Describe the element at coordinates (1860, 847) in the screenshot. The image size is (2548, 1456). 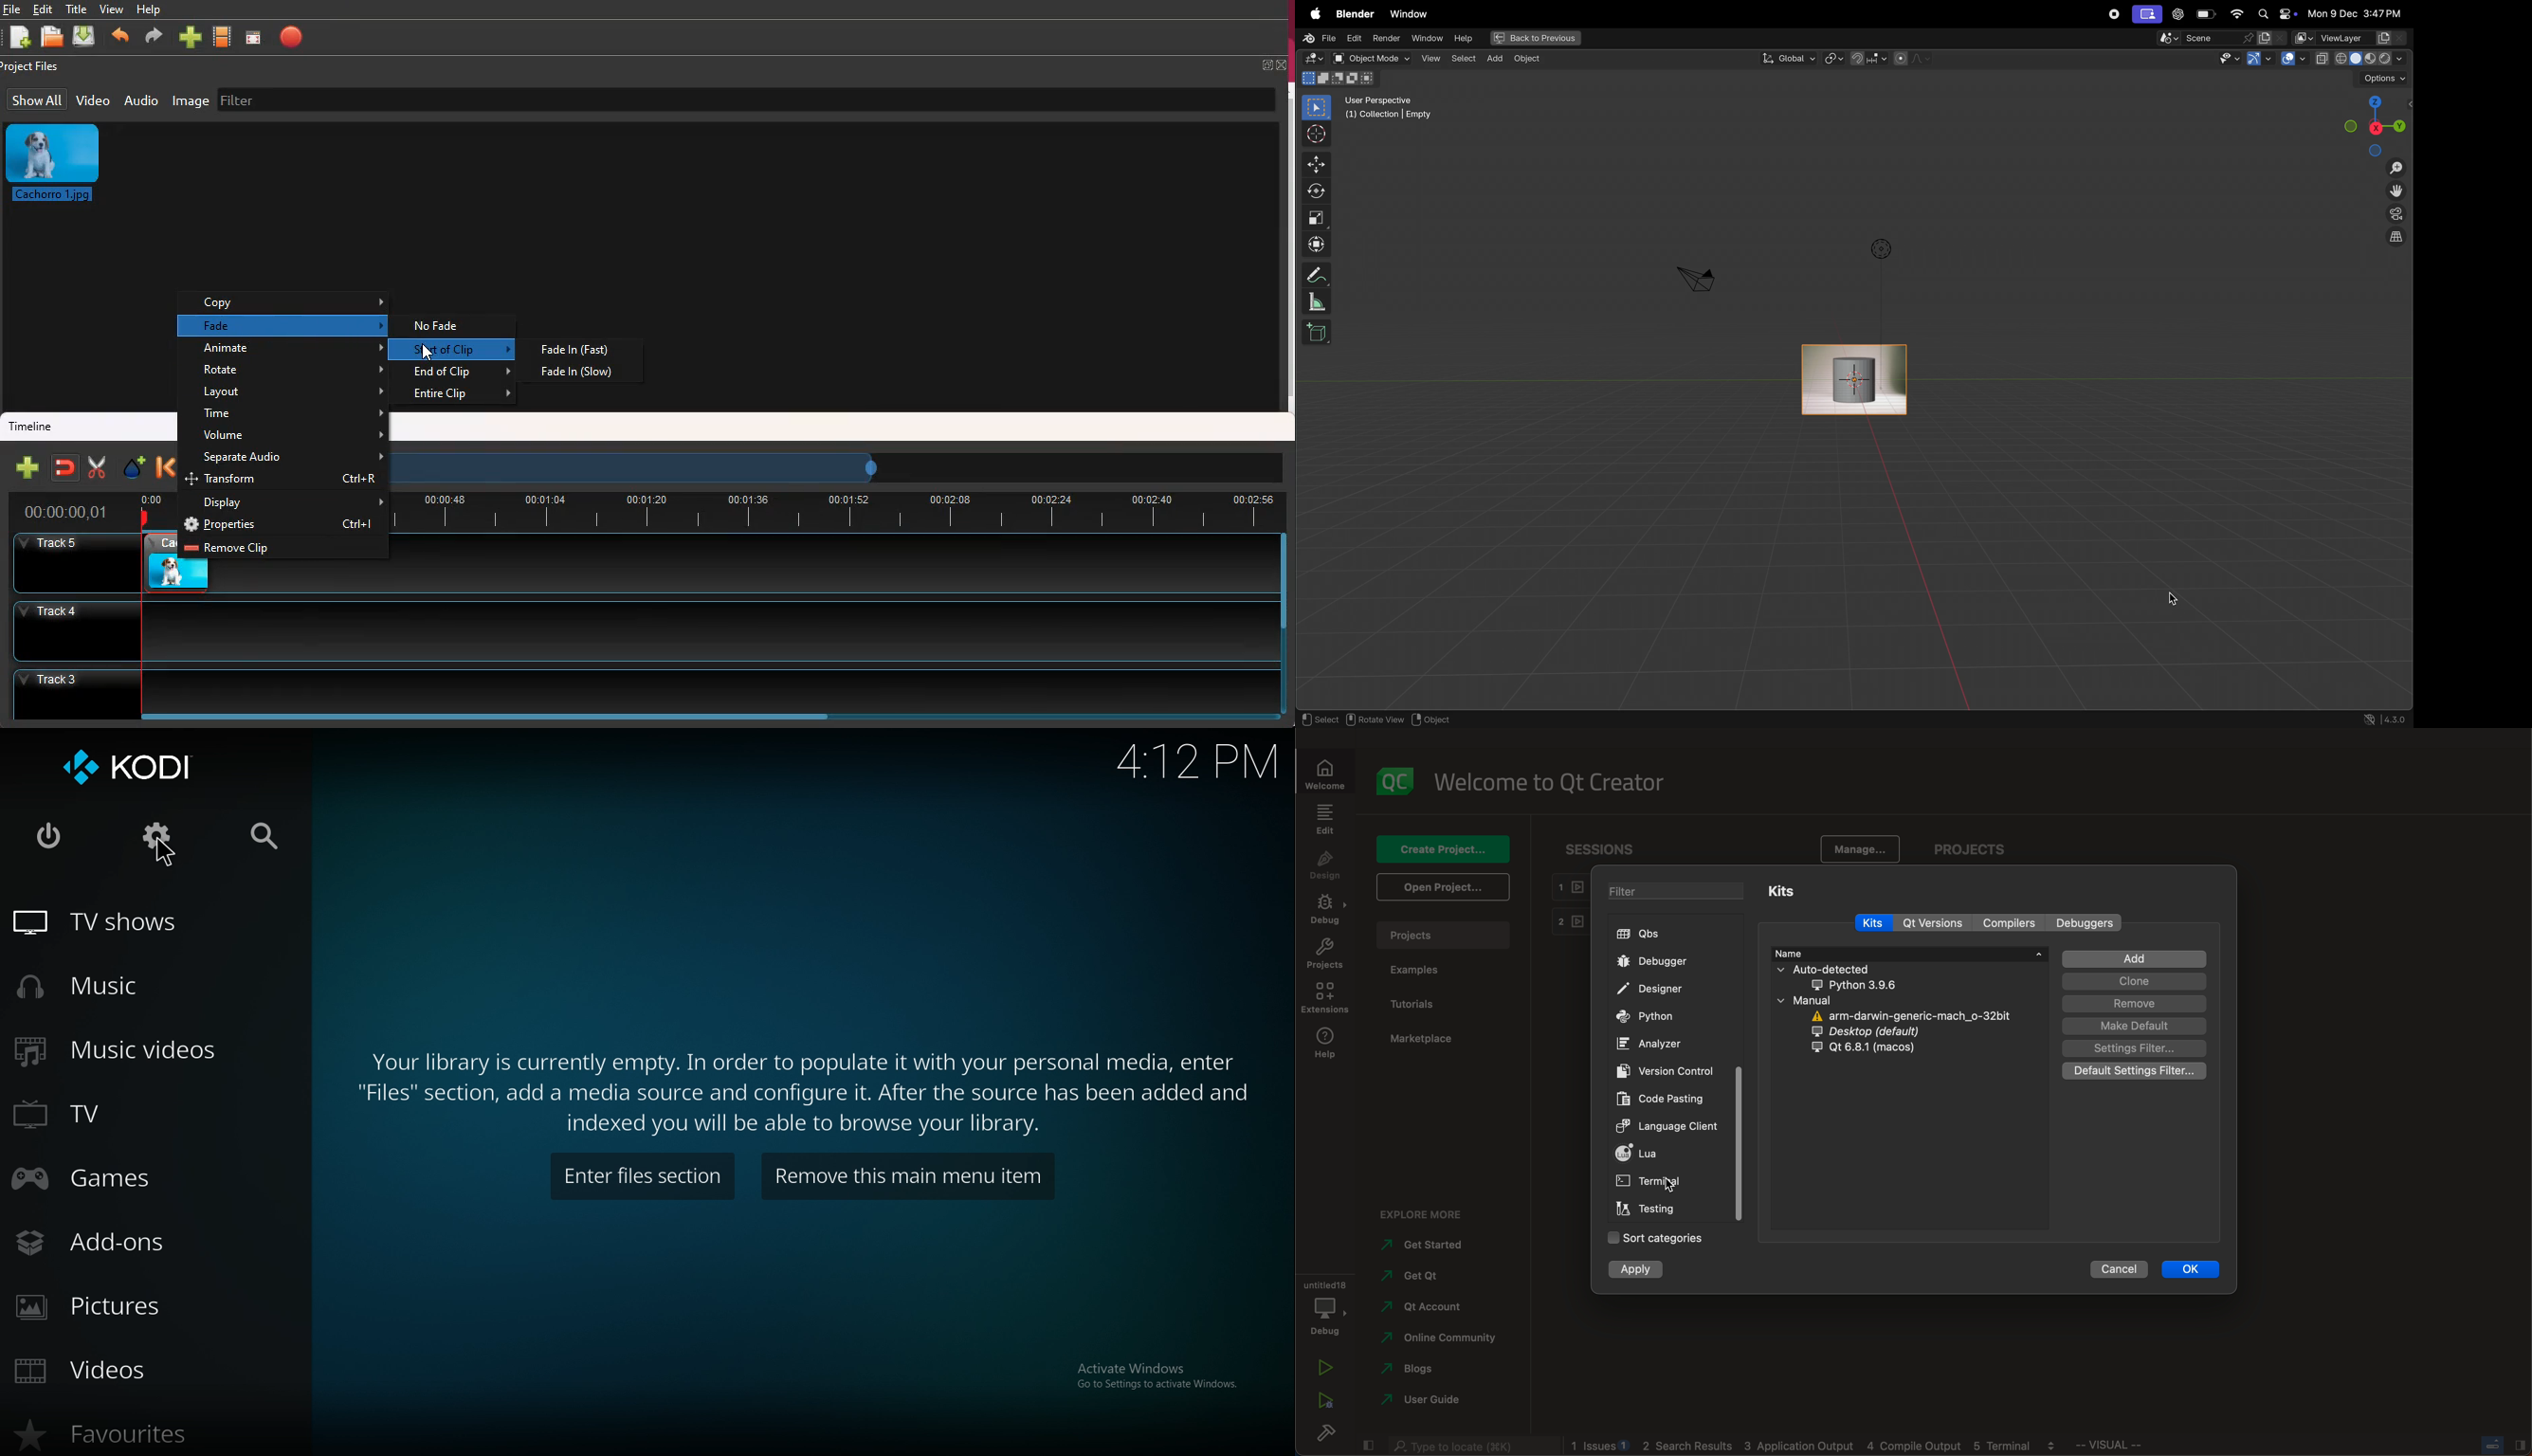
I see `manage` at that location.